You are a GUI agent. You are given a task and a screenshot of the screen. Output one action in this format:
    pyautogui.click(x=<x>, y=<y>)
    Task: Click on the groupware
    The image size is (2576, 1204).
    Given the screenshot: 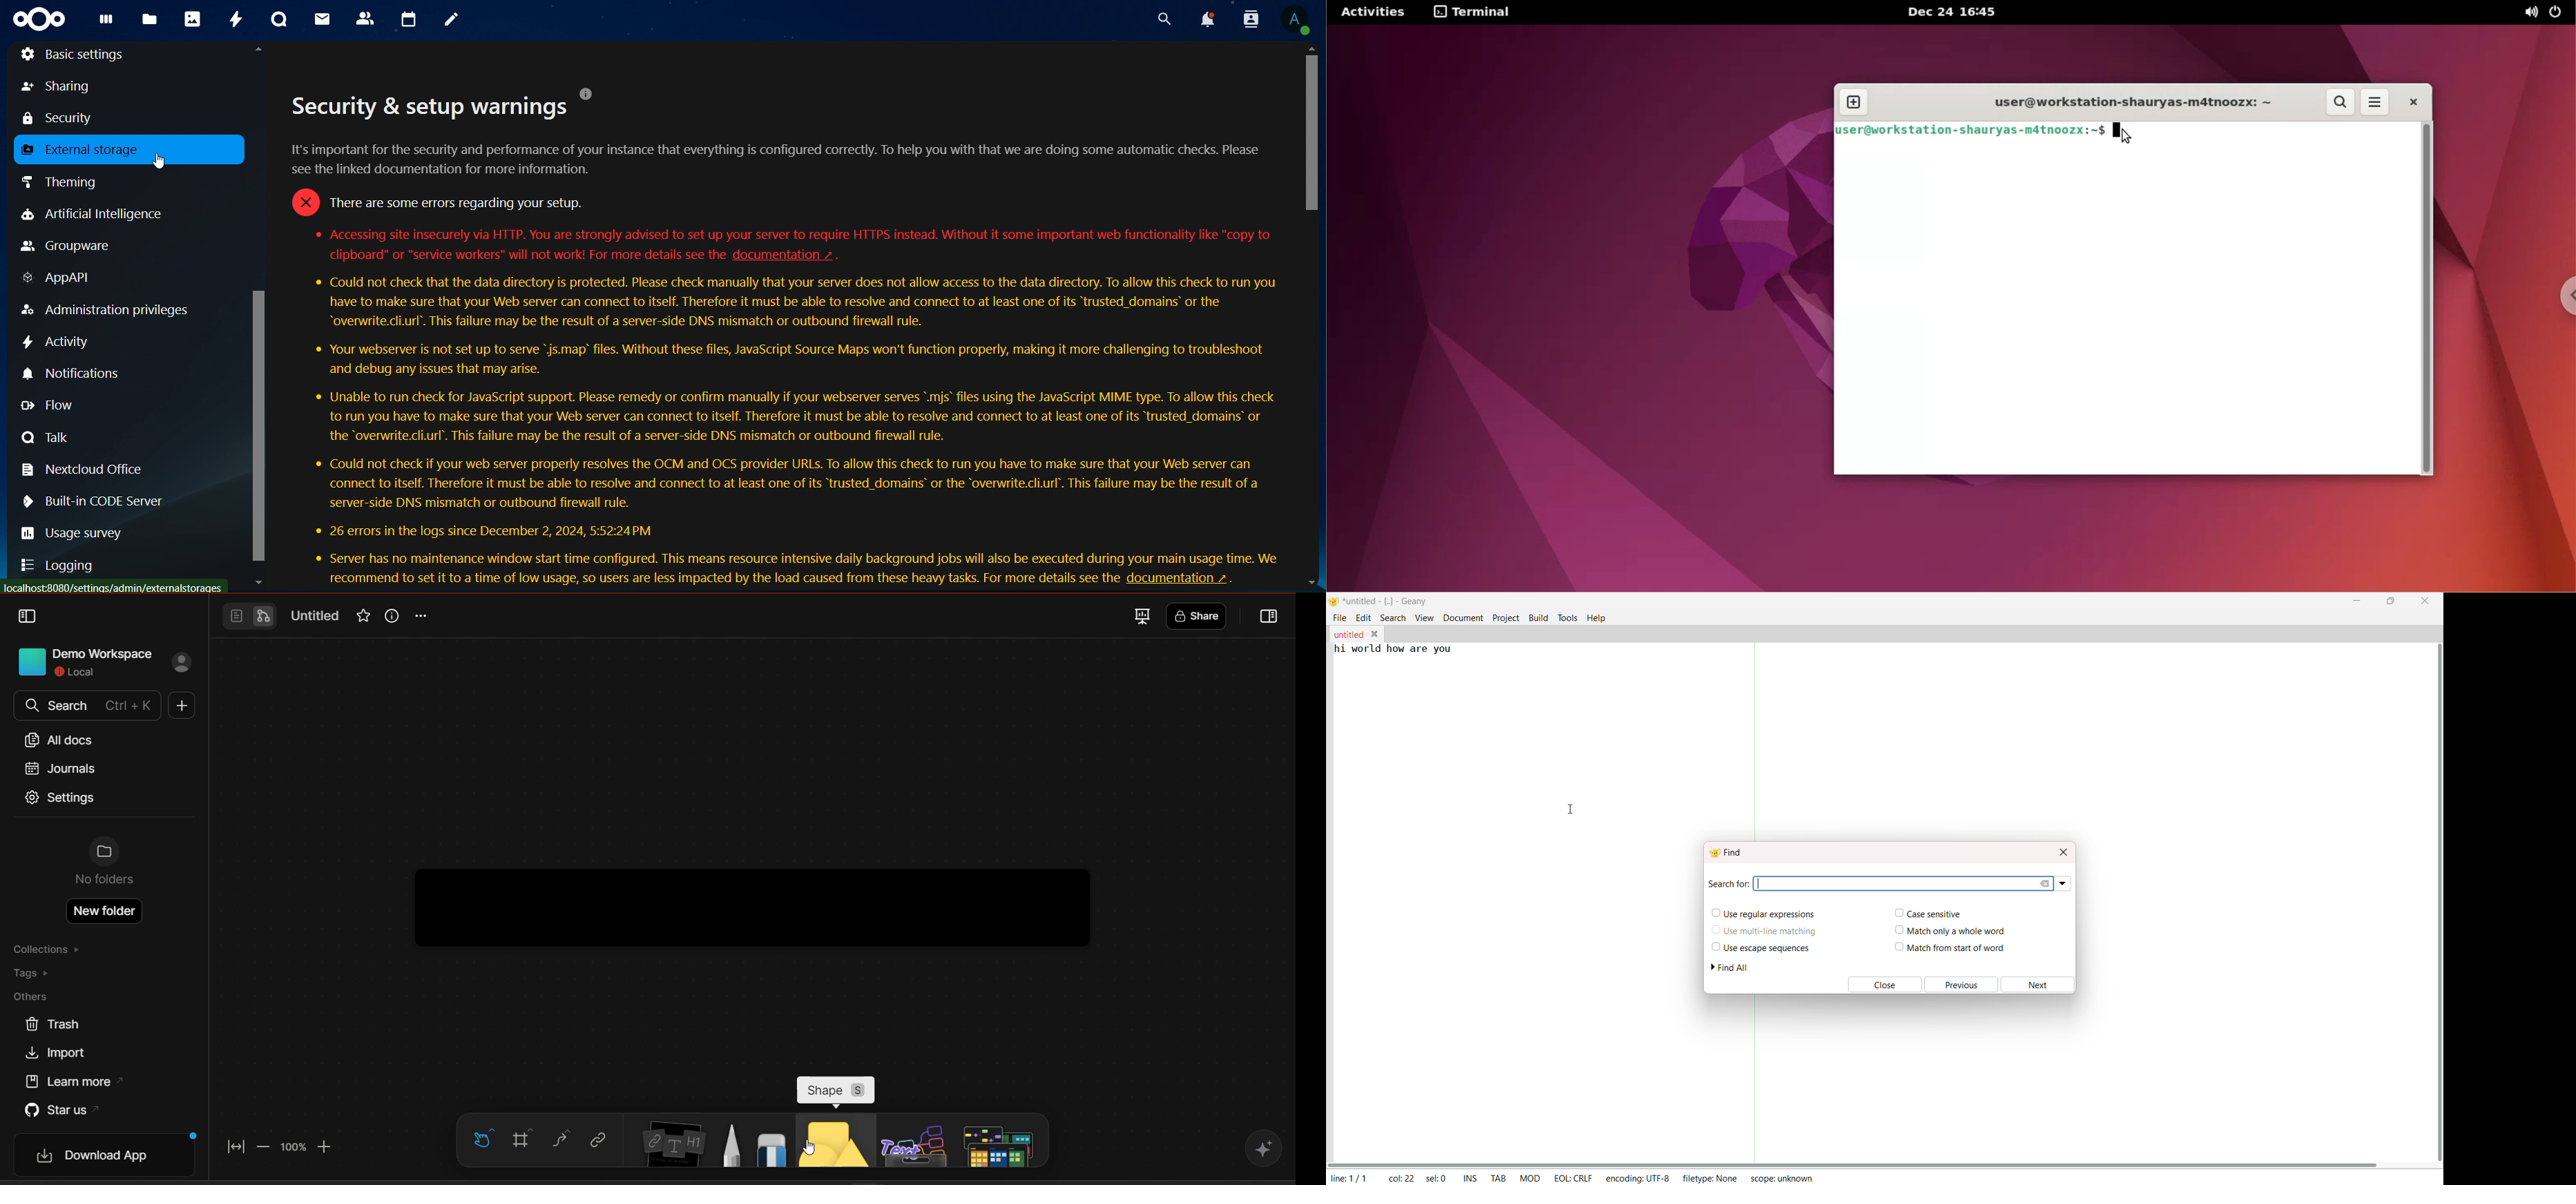 What is the action you would take?
    pyautogui.click(x=67, y=247)
    